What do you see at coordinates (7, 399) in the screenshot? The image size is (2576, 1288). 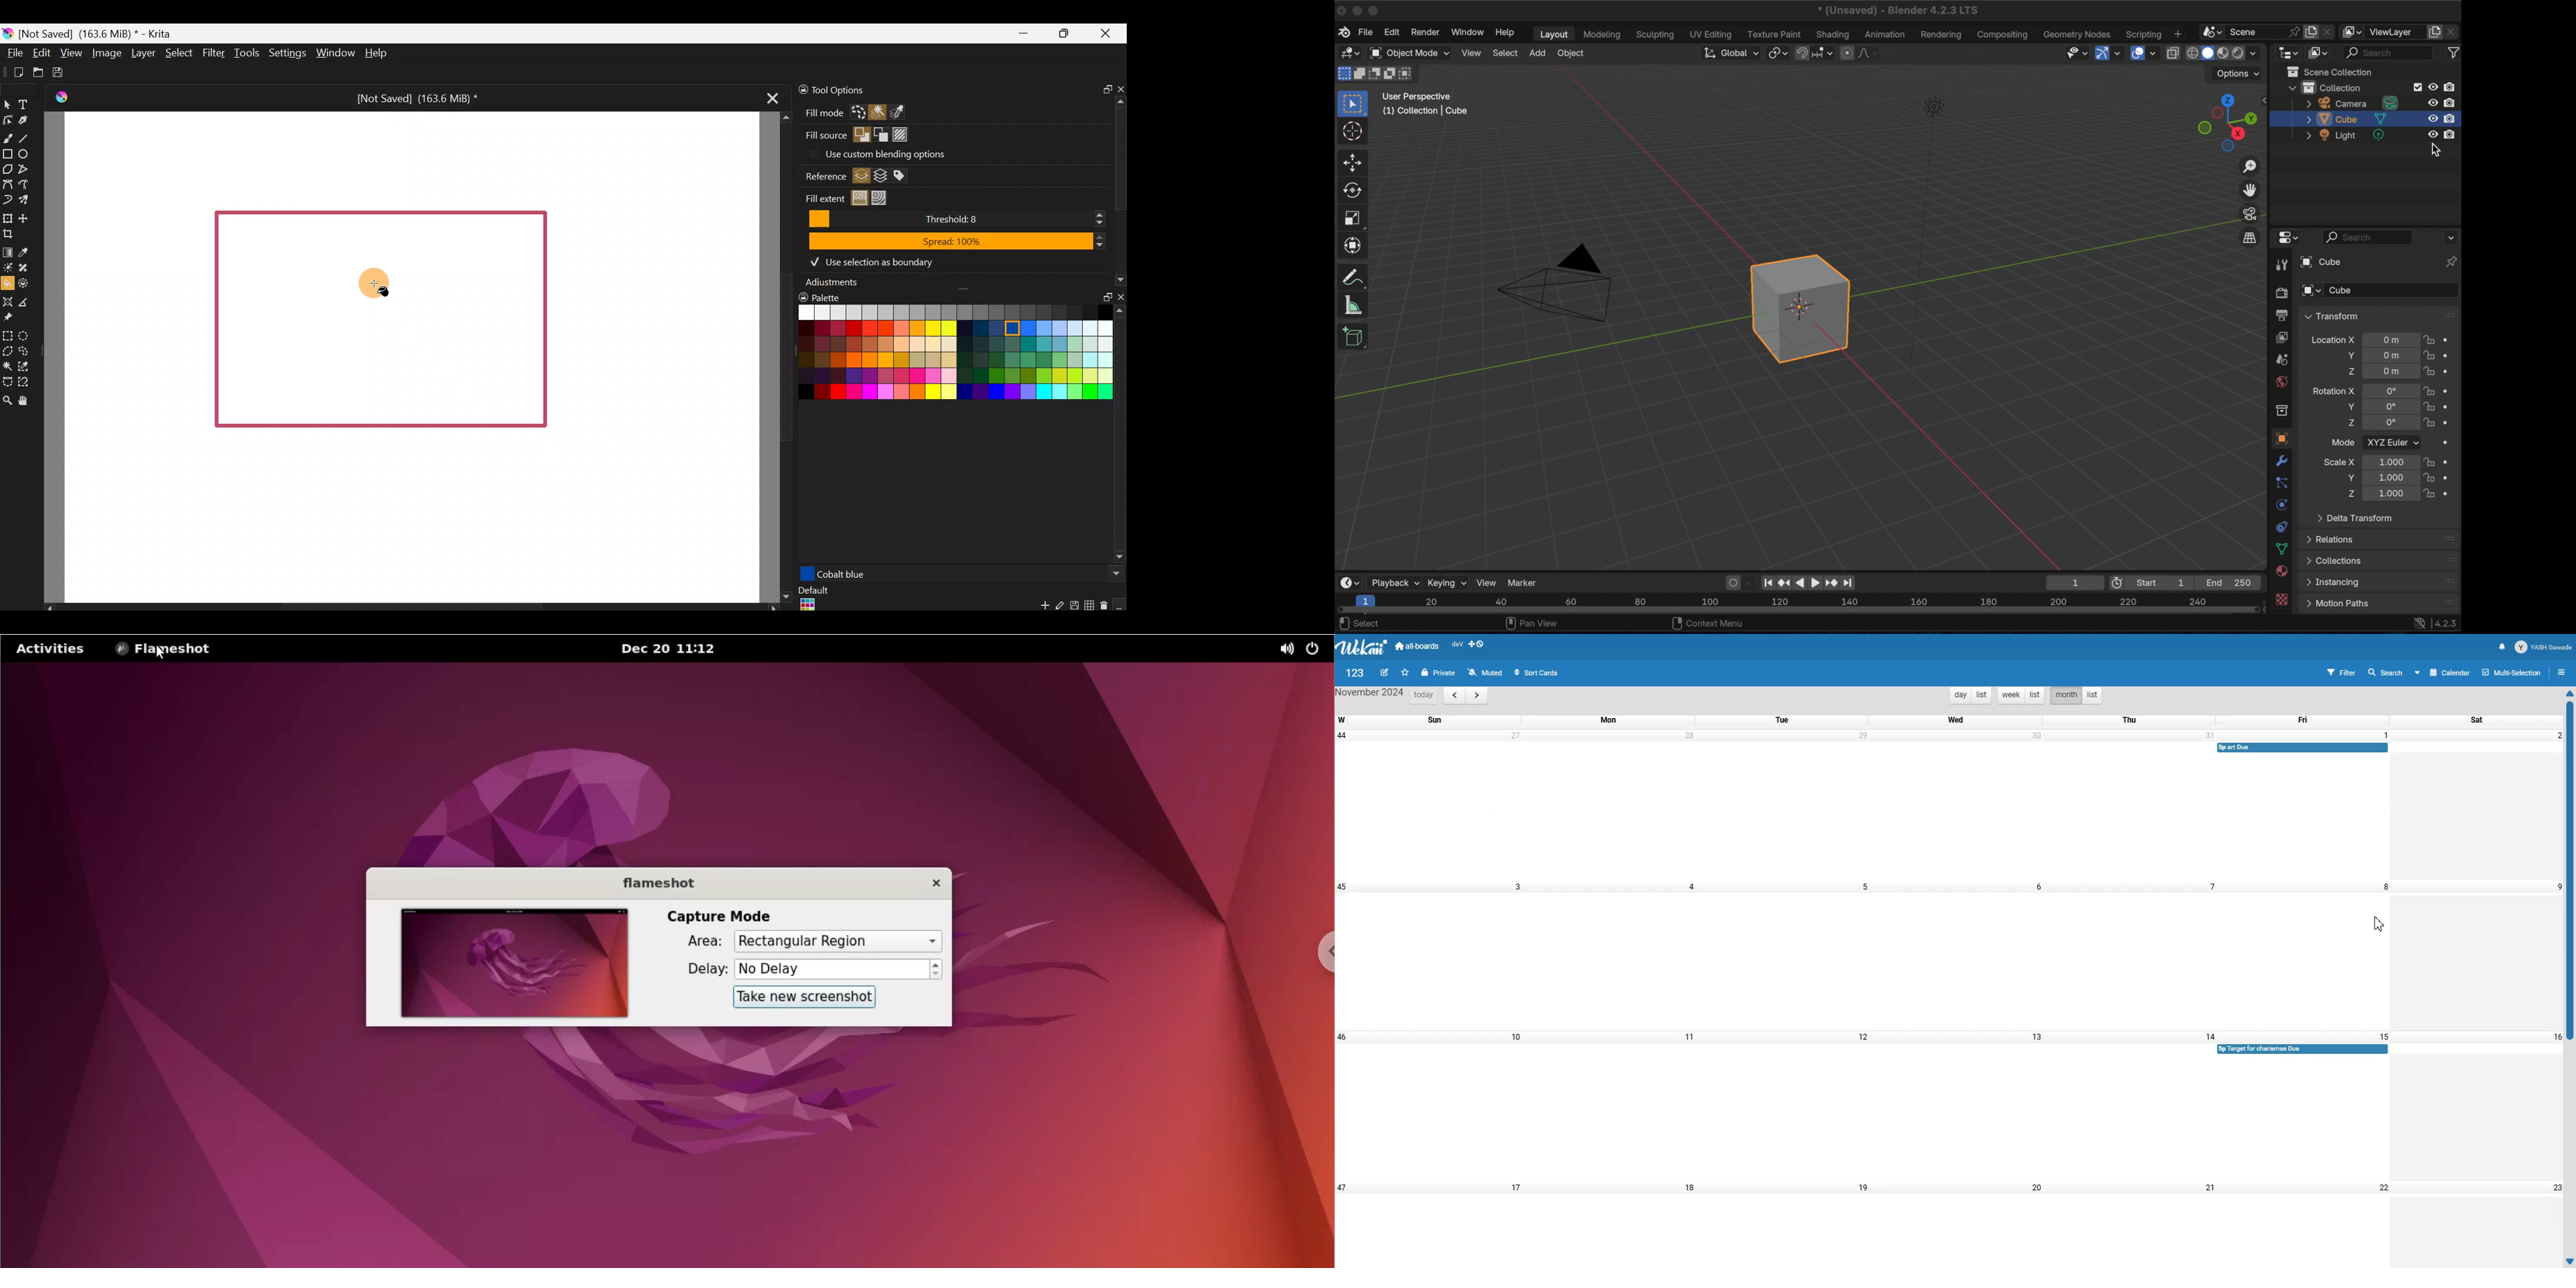 I see `Zoom tool` at bounding box center [7, 399].